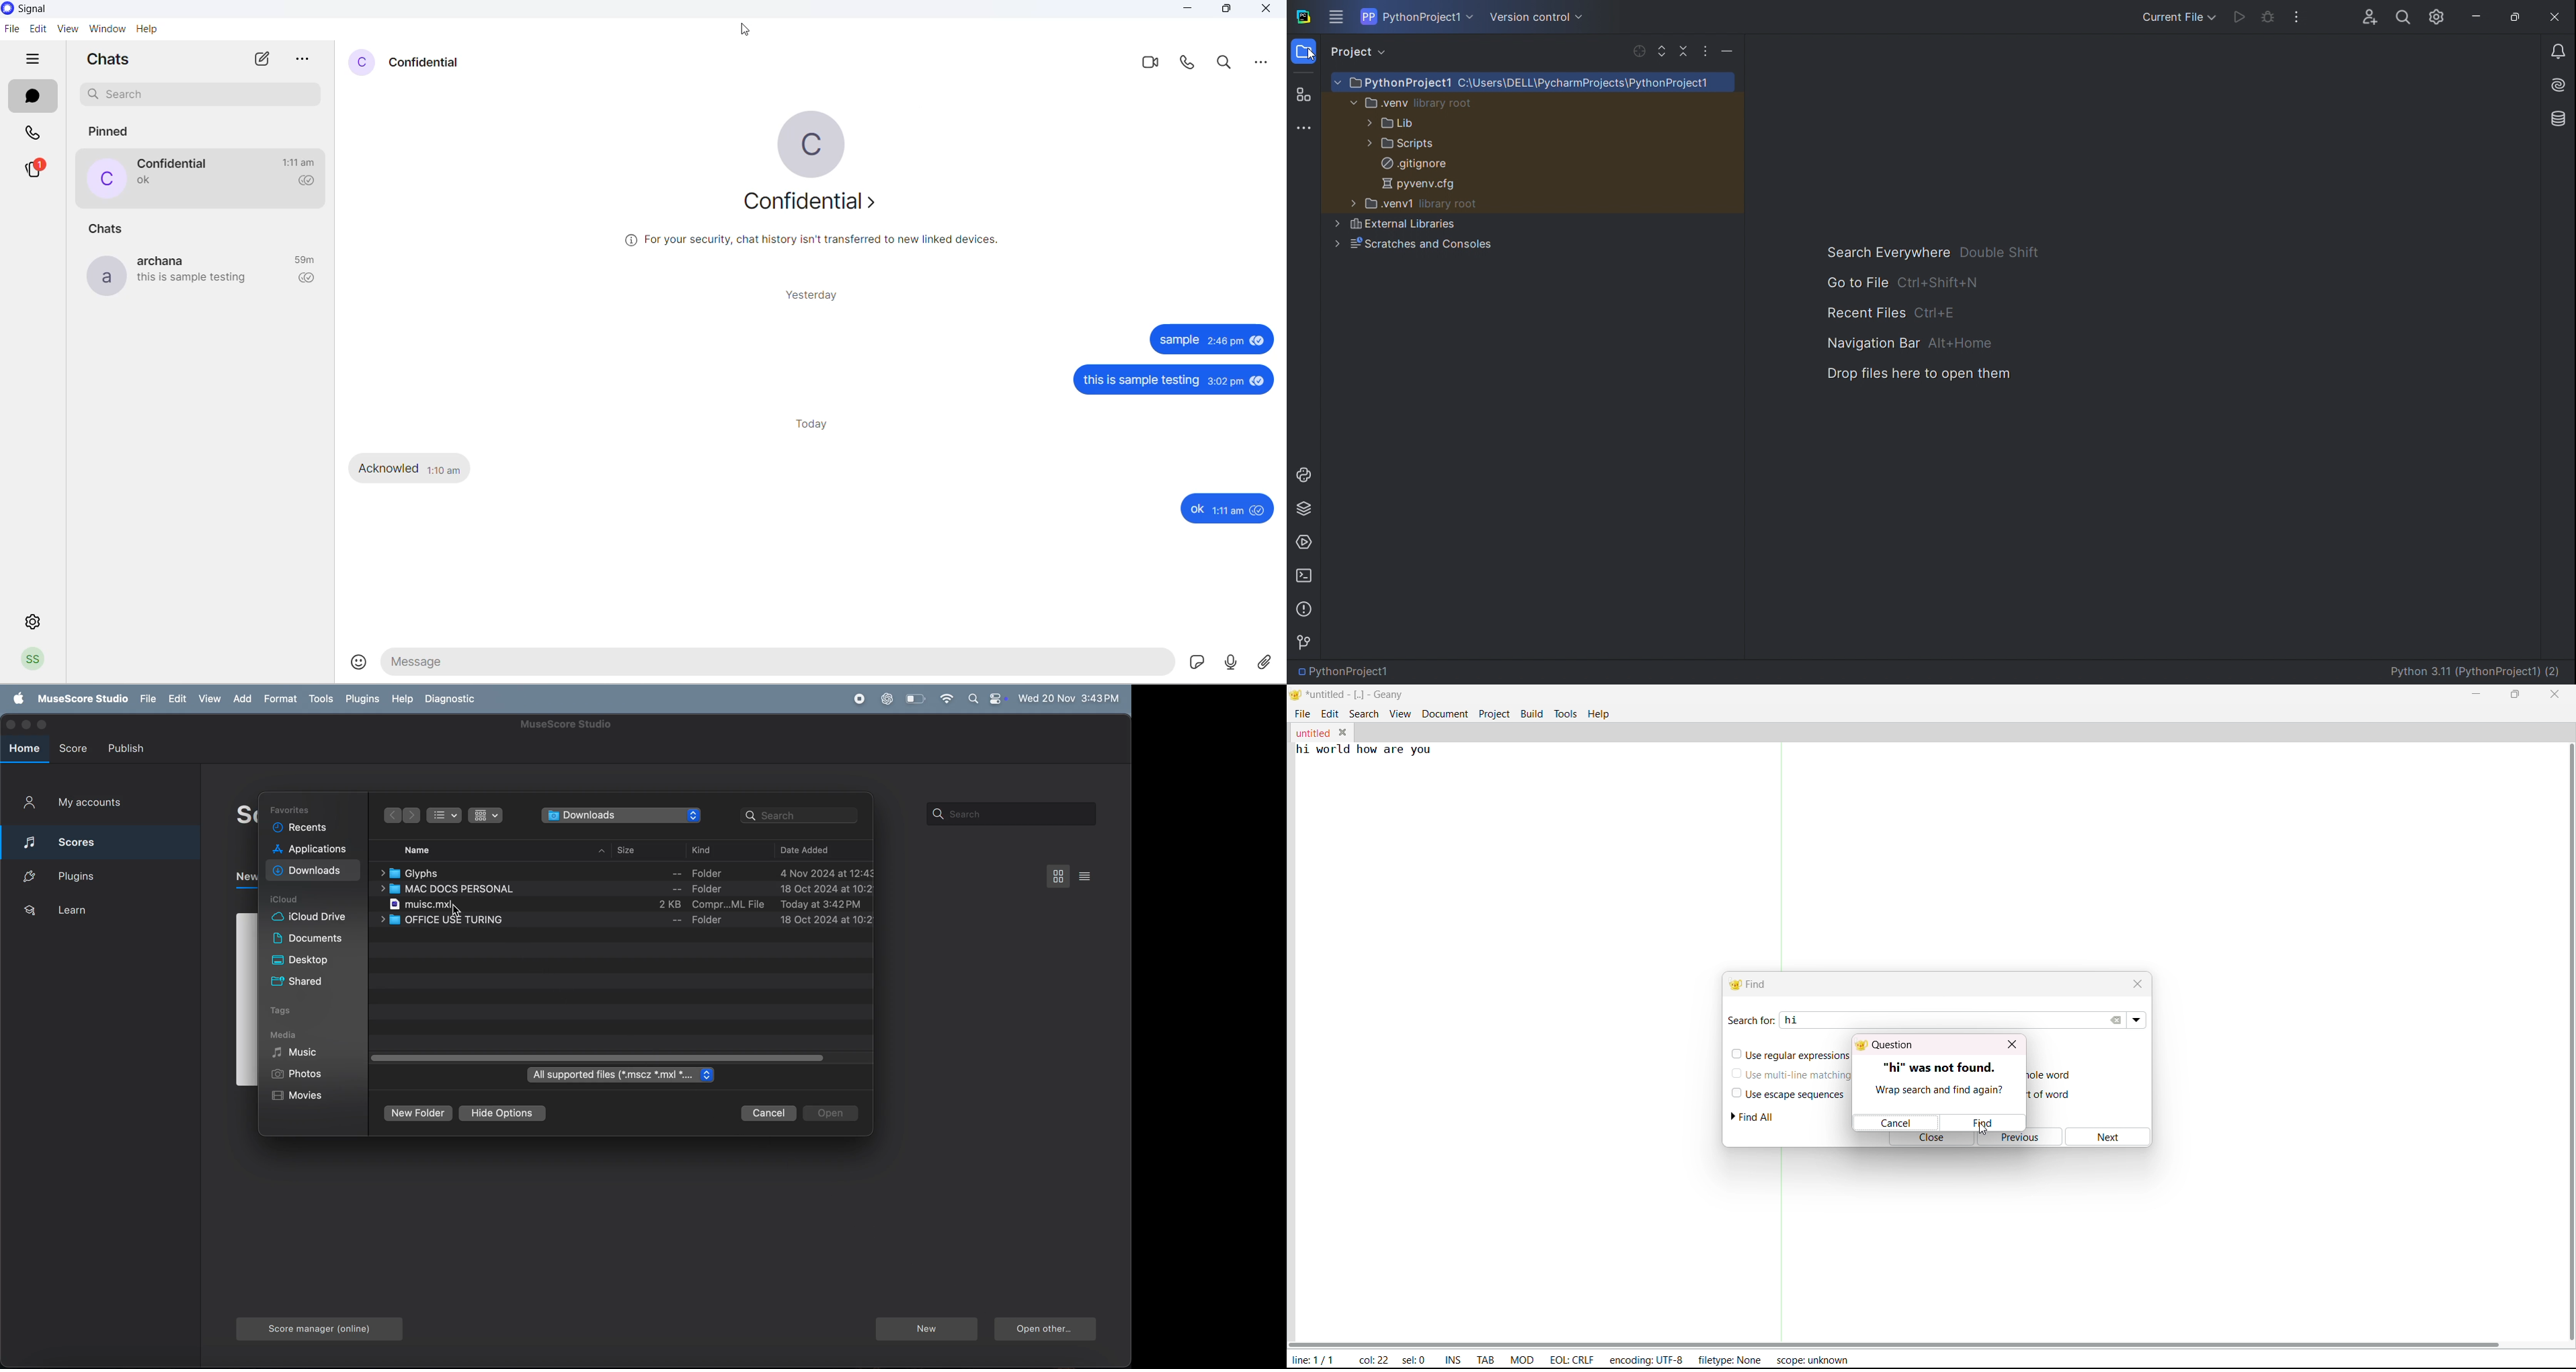 This screenshot has width=2576, height=1372. Describe the element at coordinates (1259, 383) in the screenshot. I see `seen` at that location.